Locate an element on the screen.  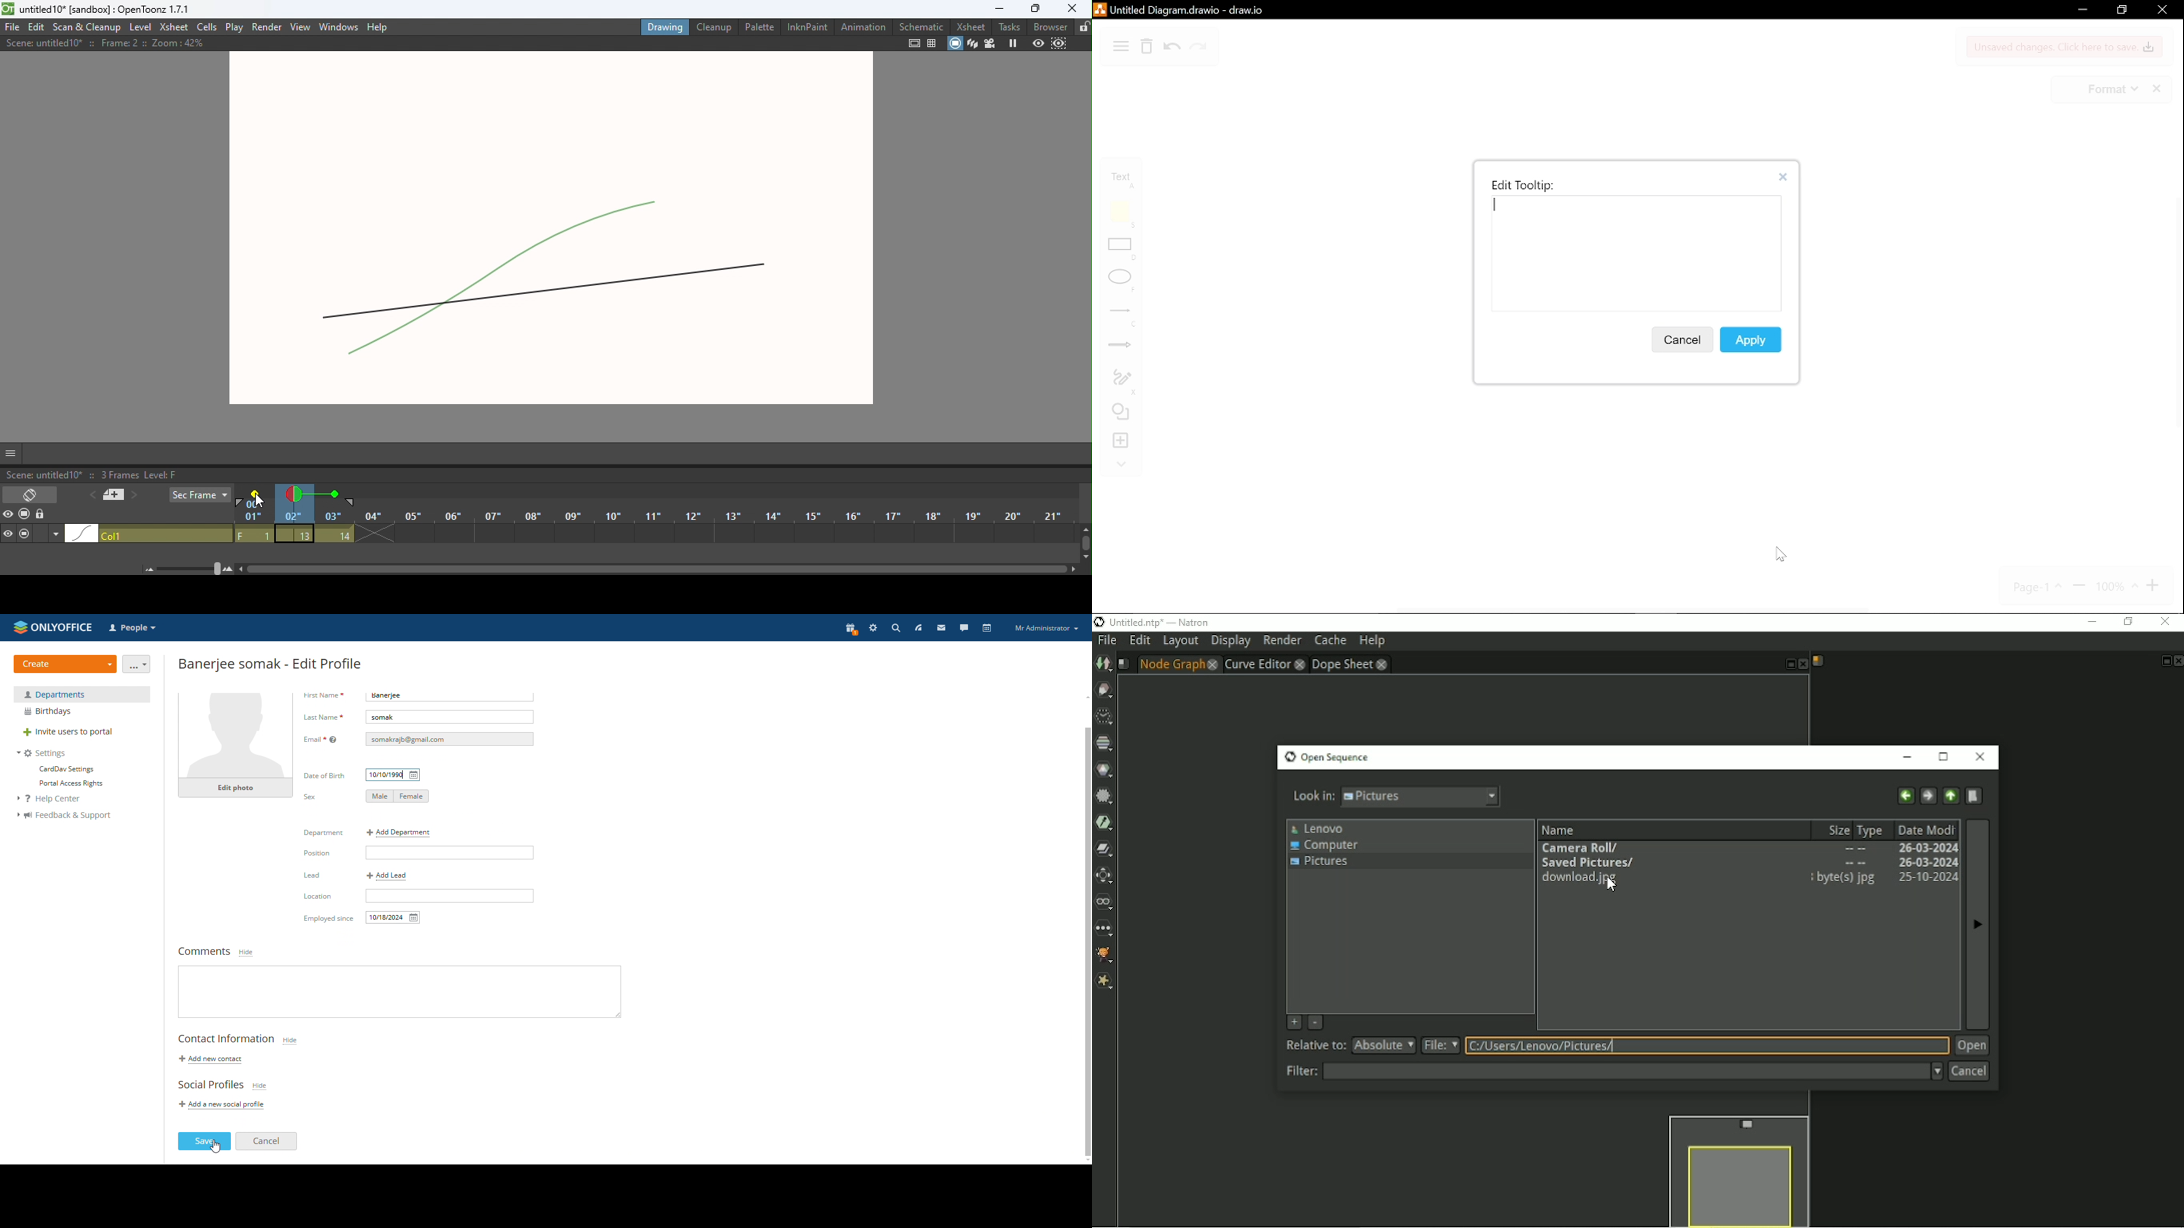
minimize is located at coordinates (2081, 11).